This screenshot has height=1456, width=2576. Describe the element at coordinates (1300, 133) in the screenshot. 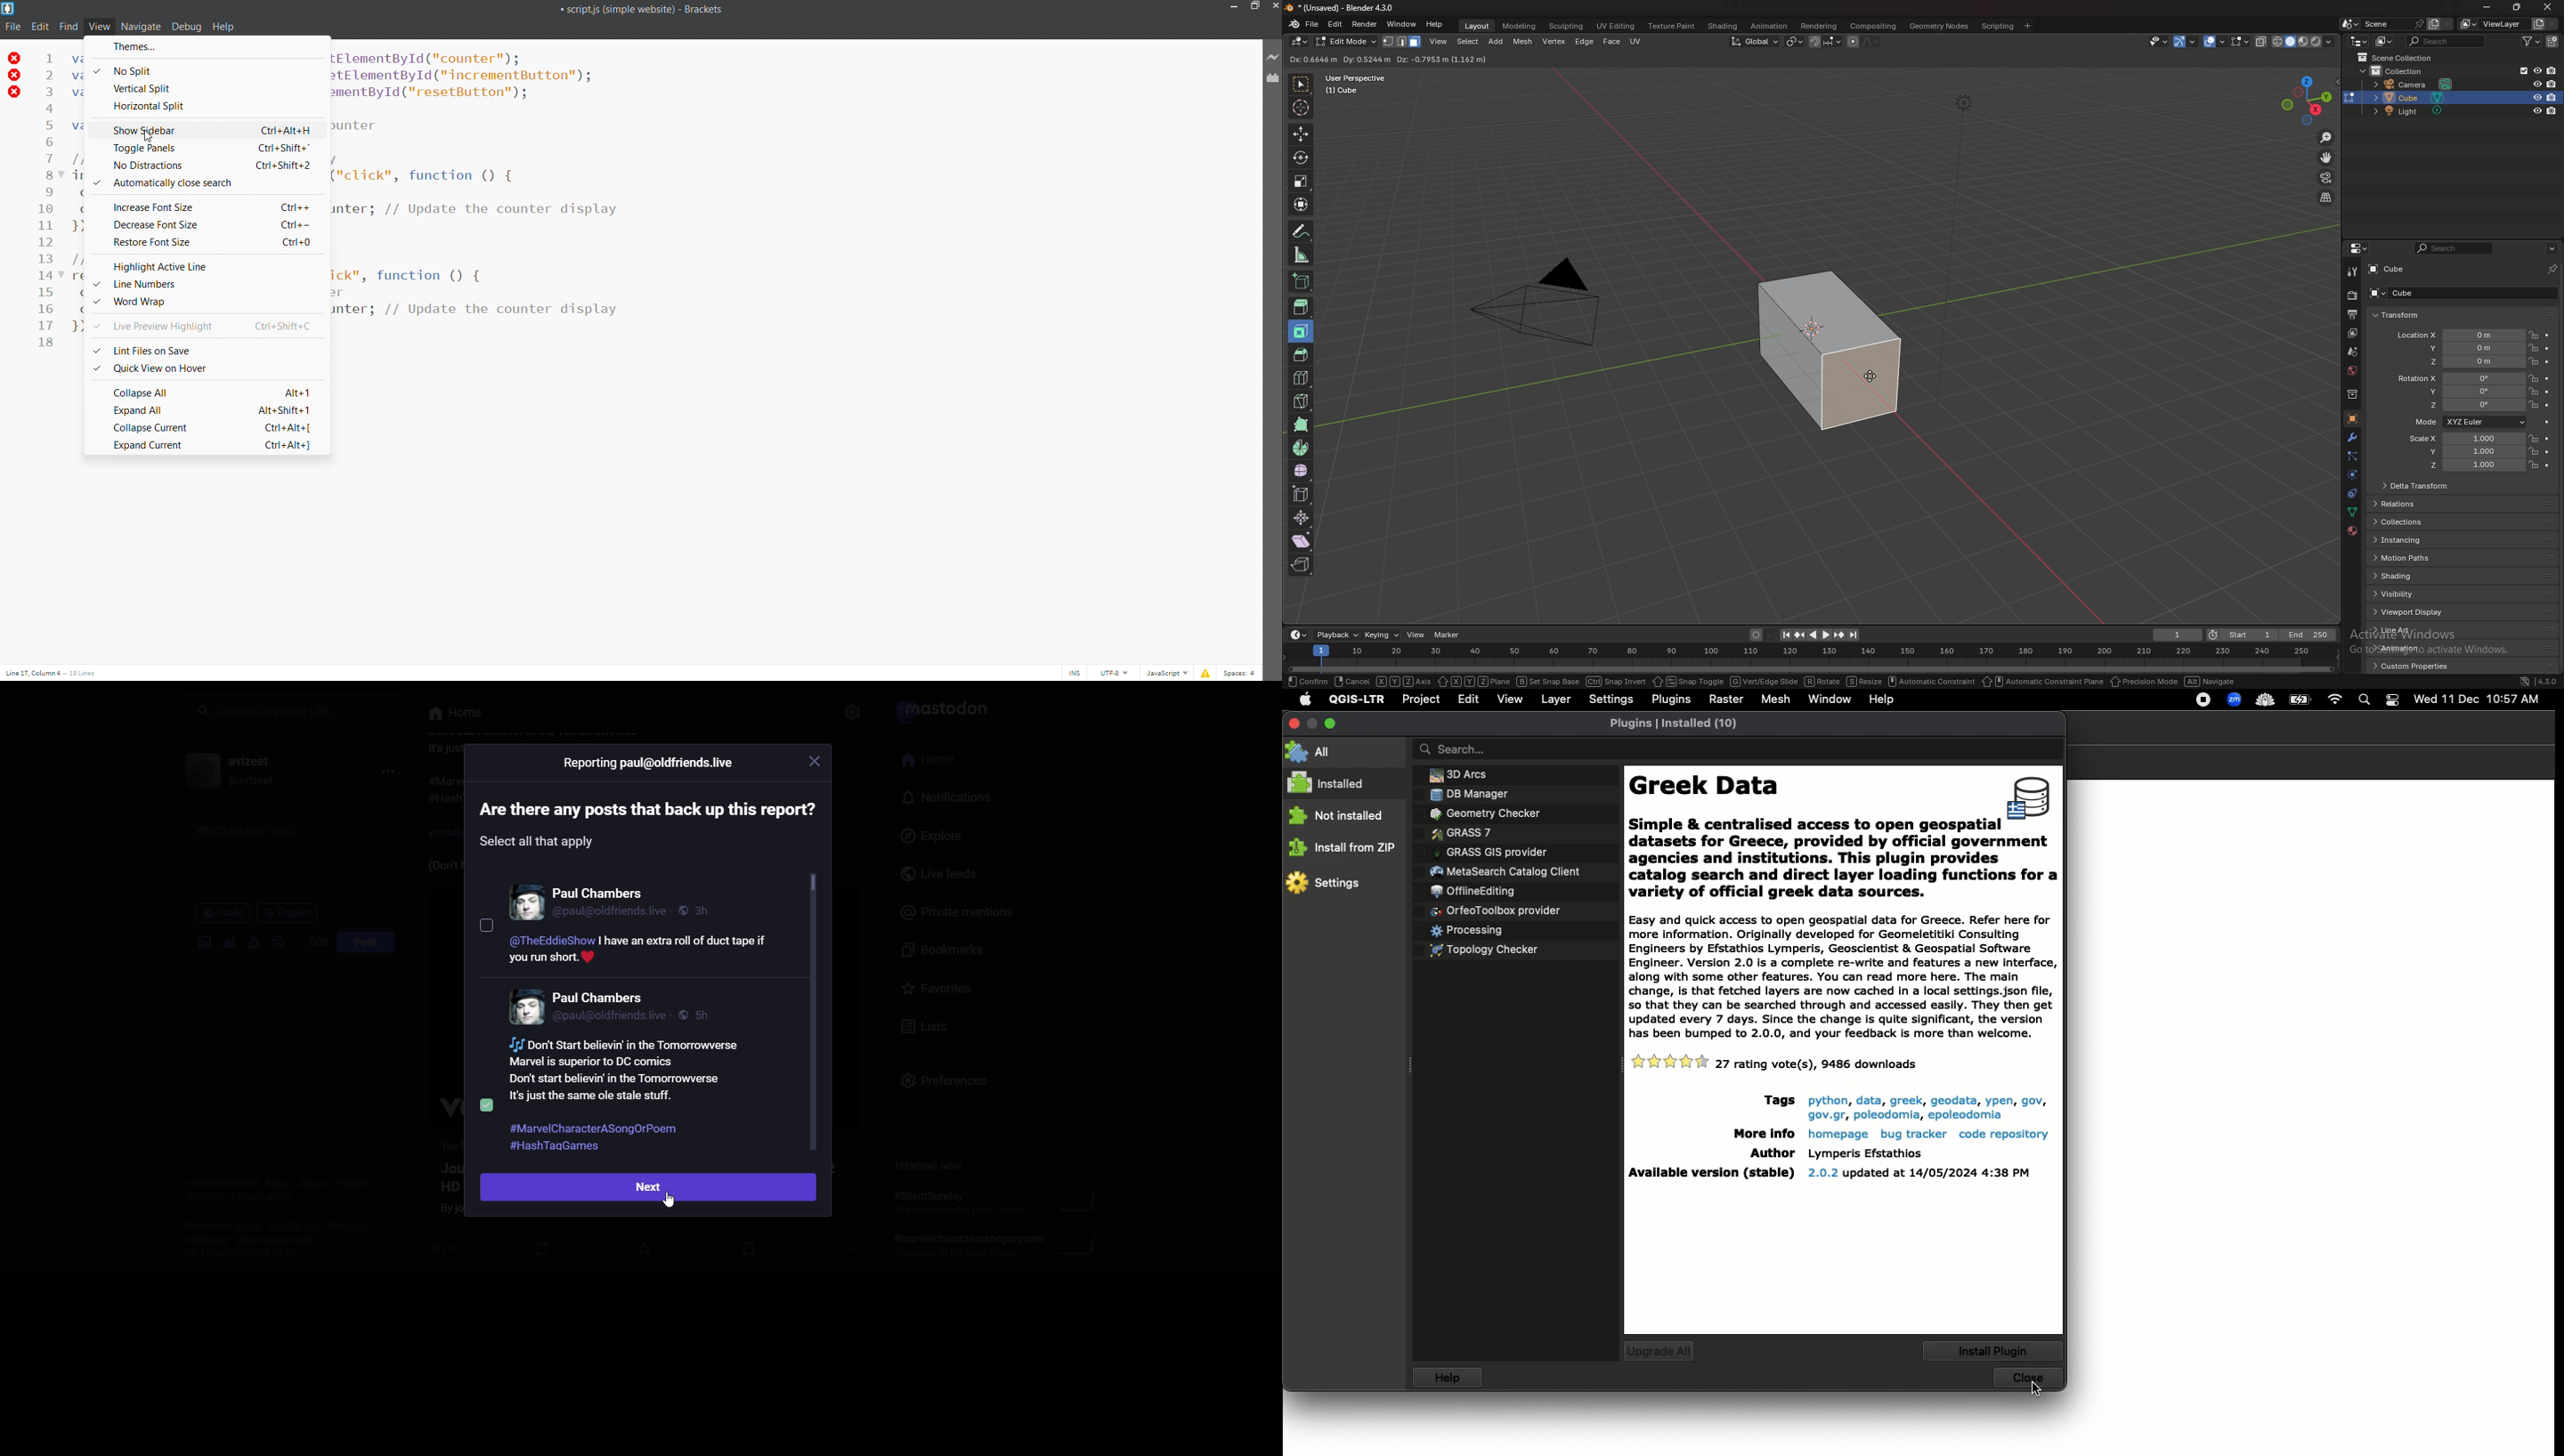

I see `move` at that location.